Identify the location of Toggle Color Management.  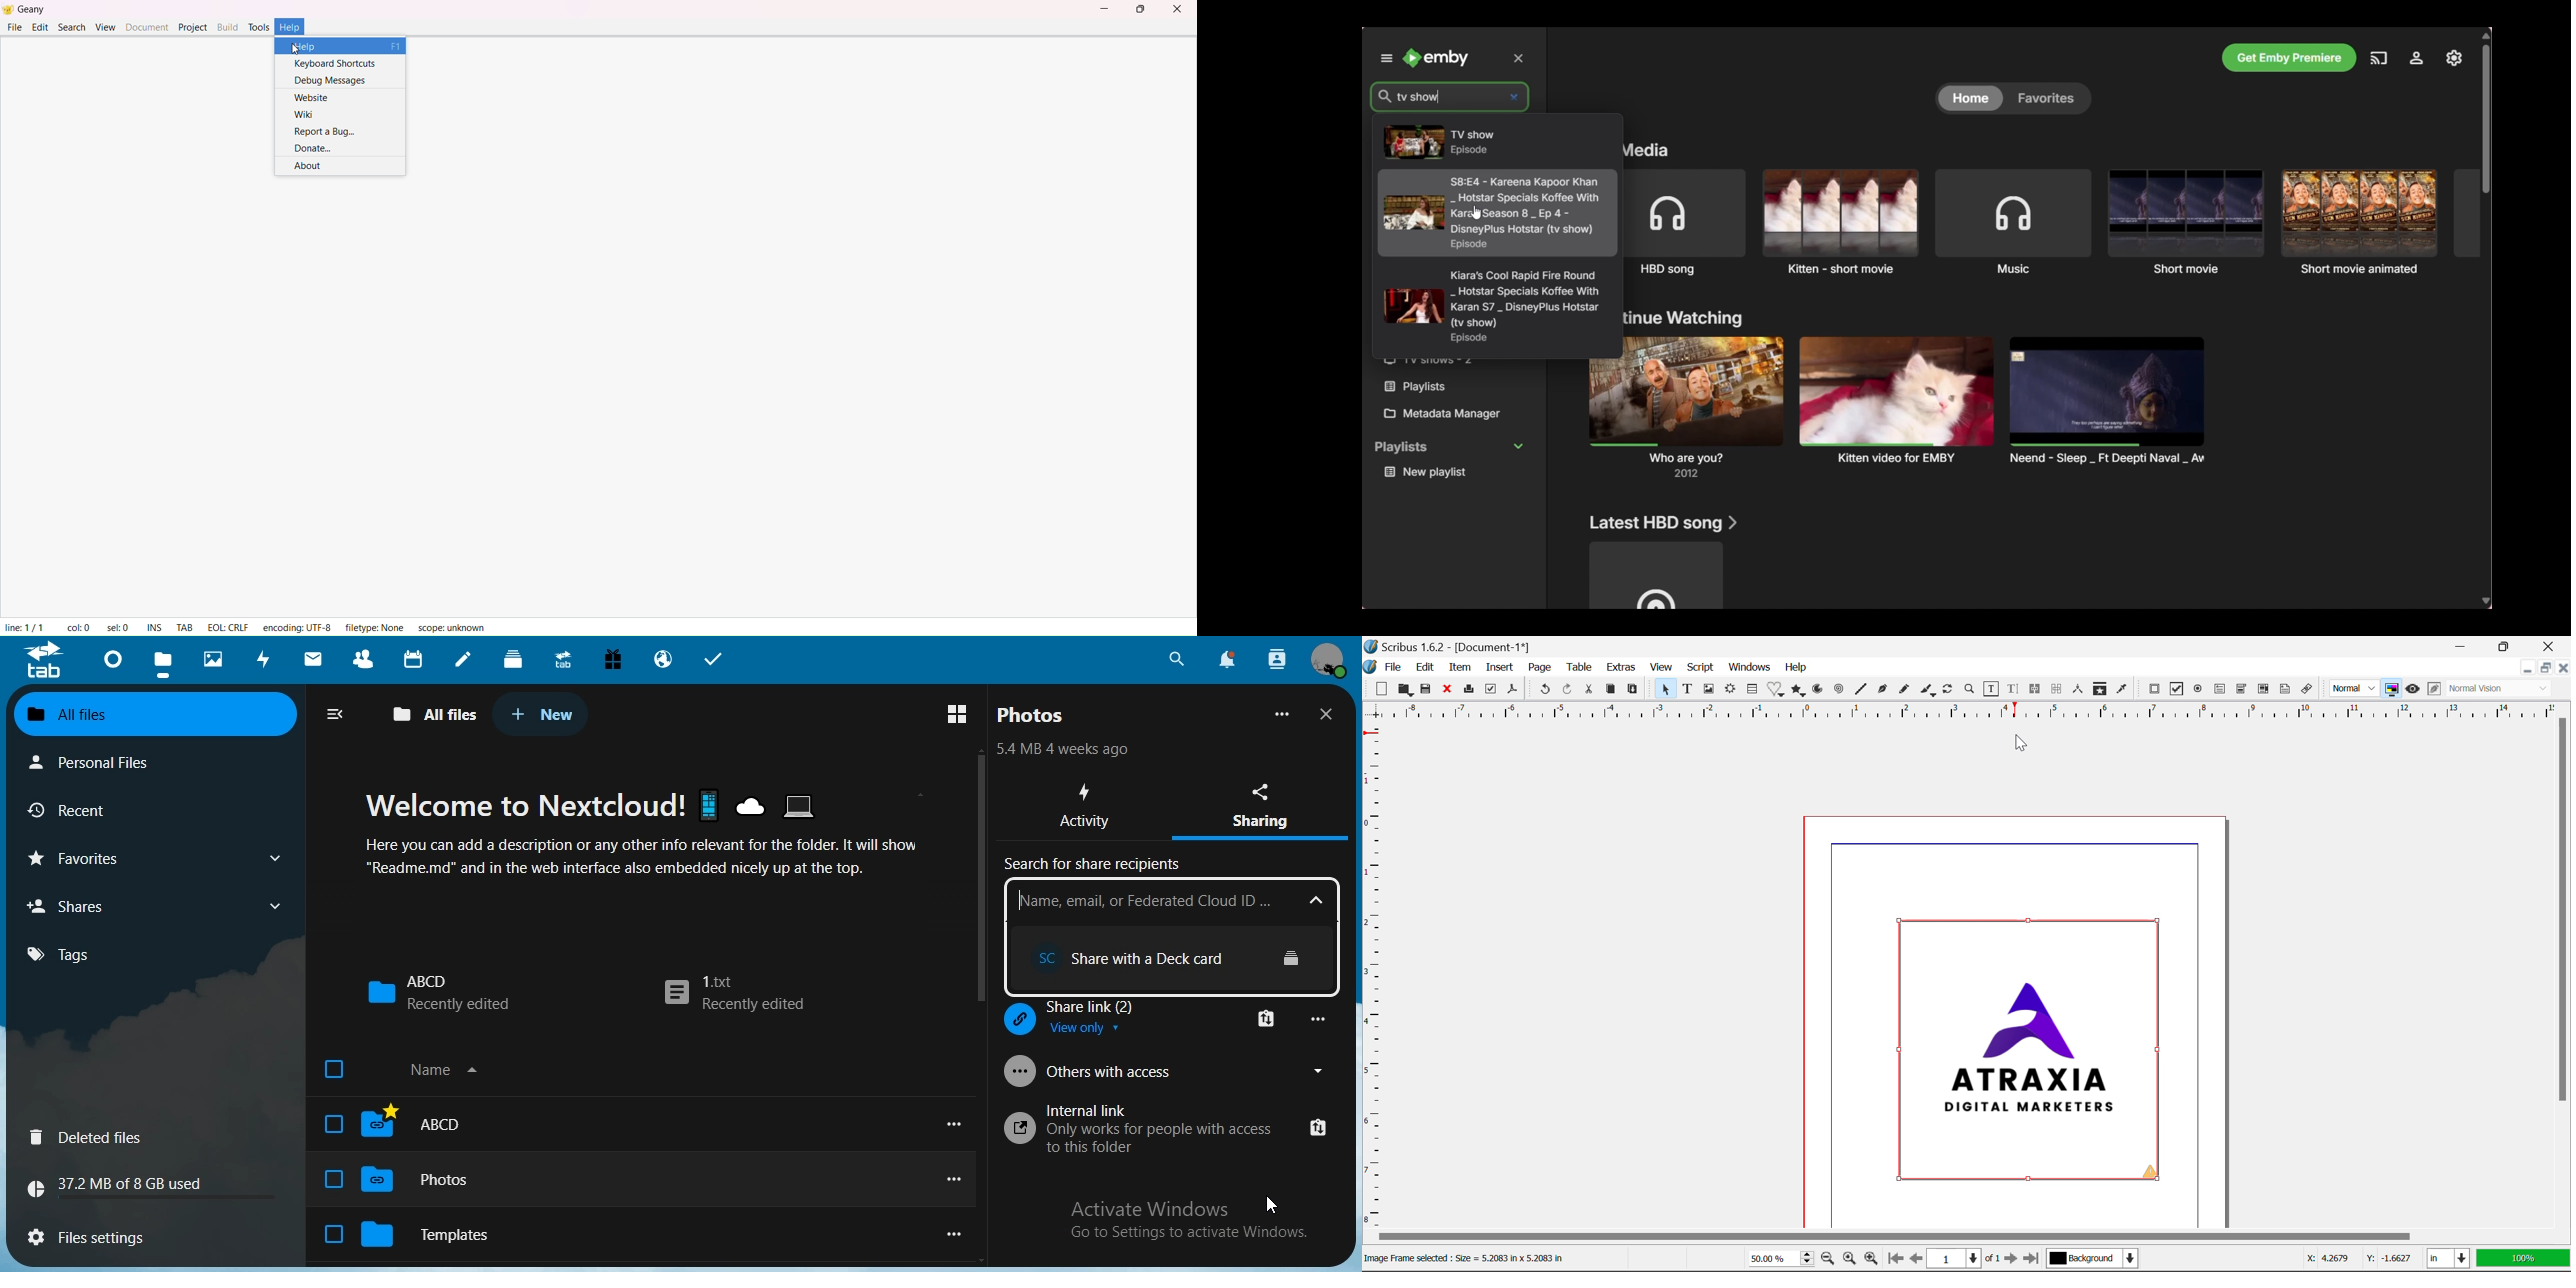
(2391, 688).